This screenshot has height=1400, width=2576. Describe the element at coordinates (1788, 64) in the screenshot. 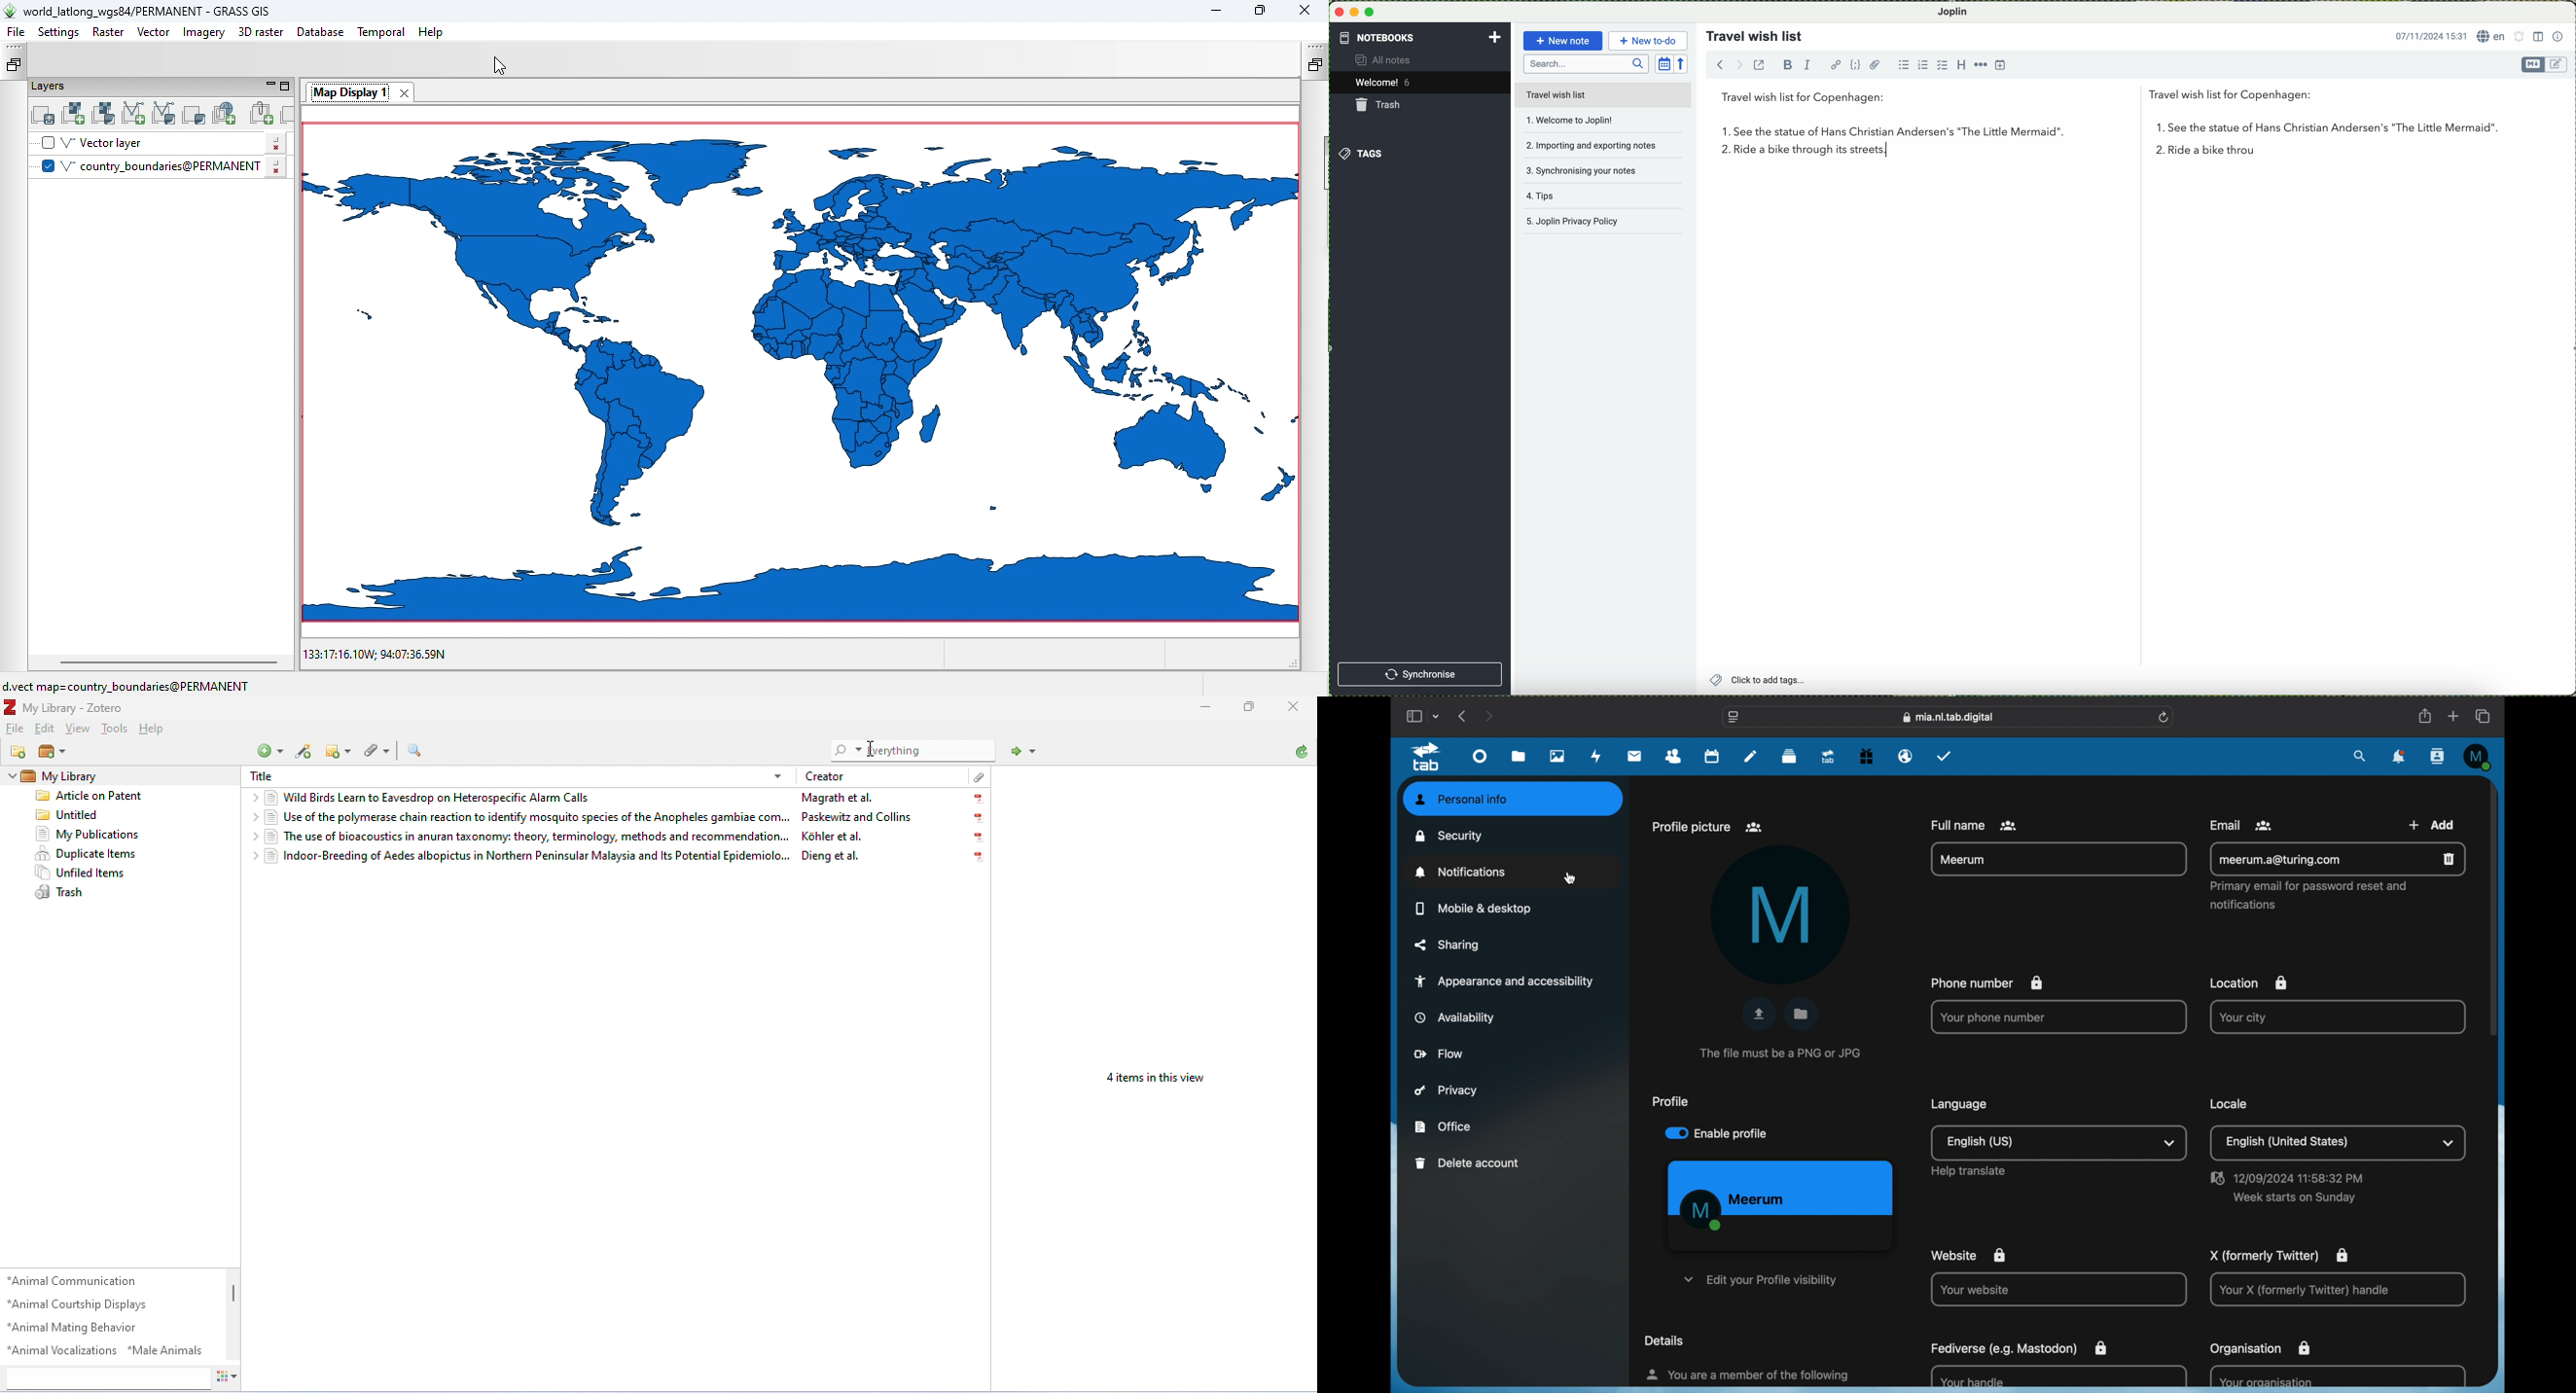

I see `bold` at that location.